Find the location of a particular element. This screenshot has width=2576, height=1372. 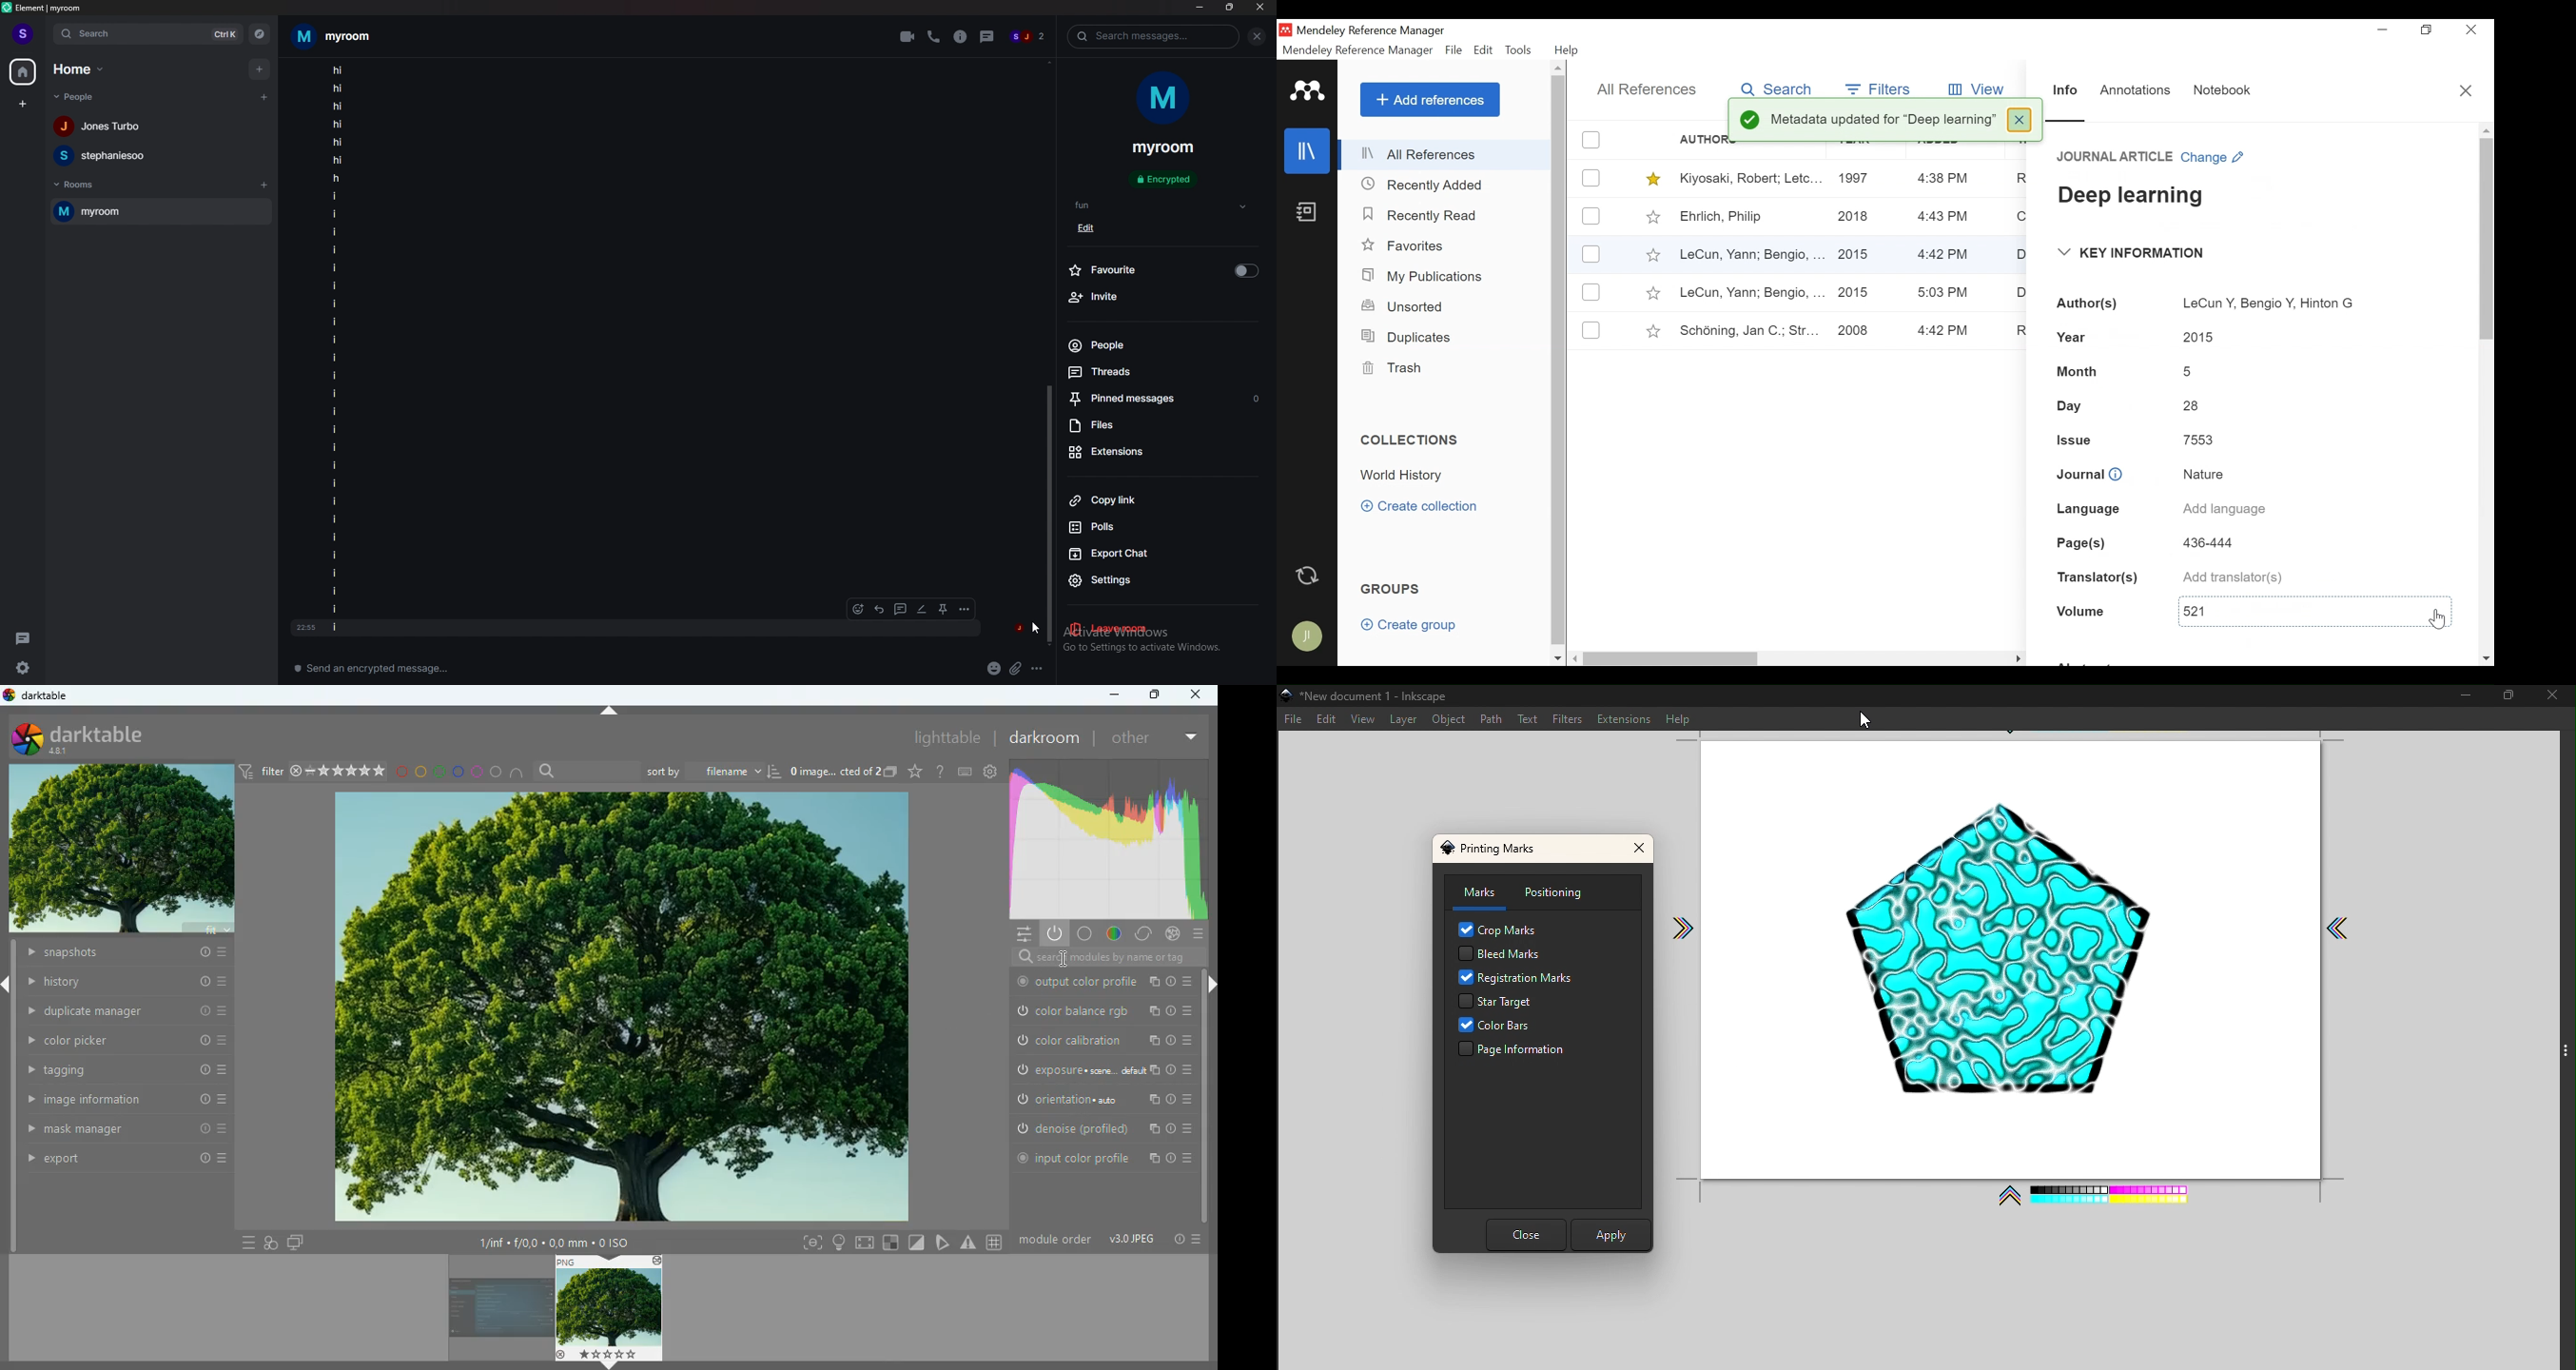

Hide is located at coordinates (2017, 656).